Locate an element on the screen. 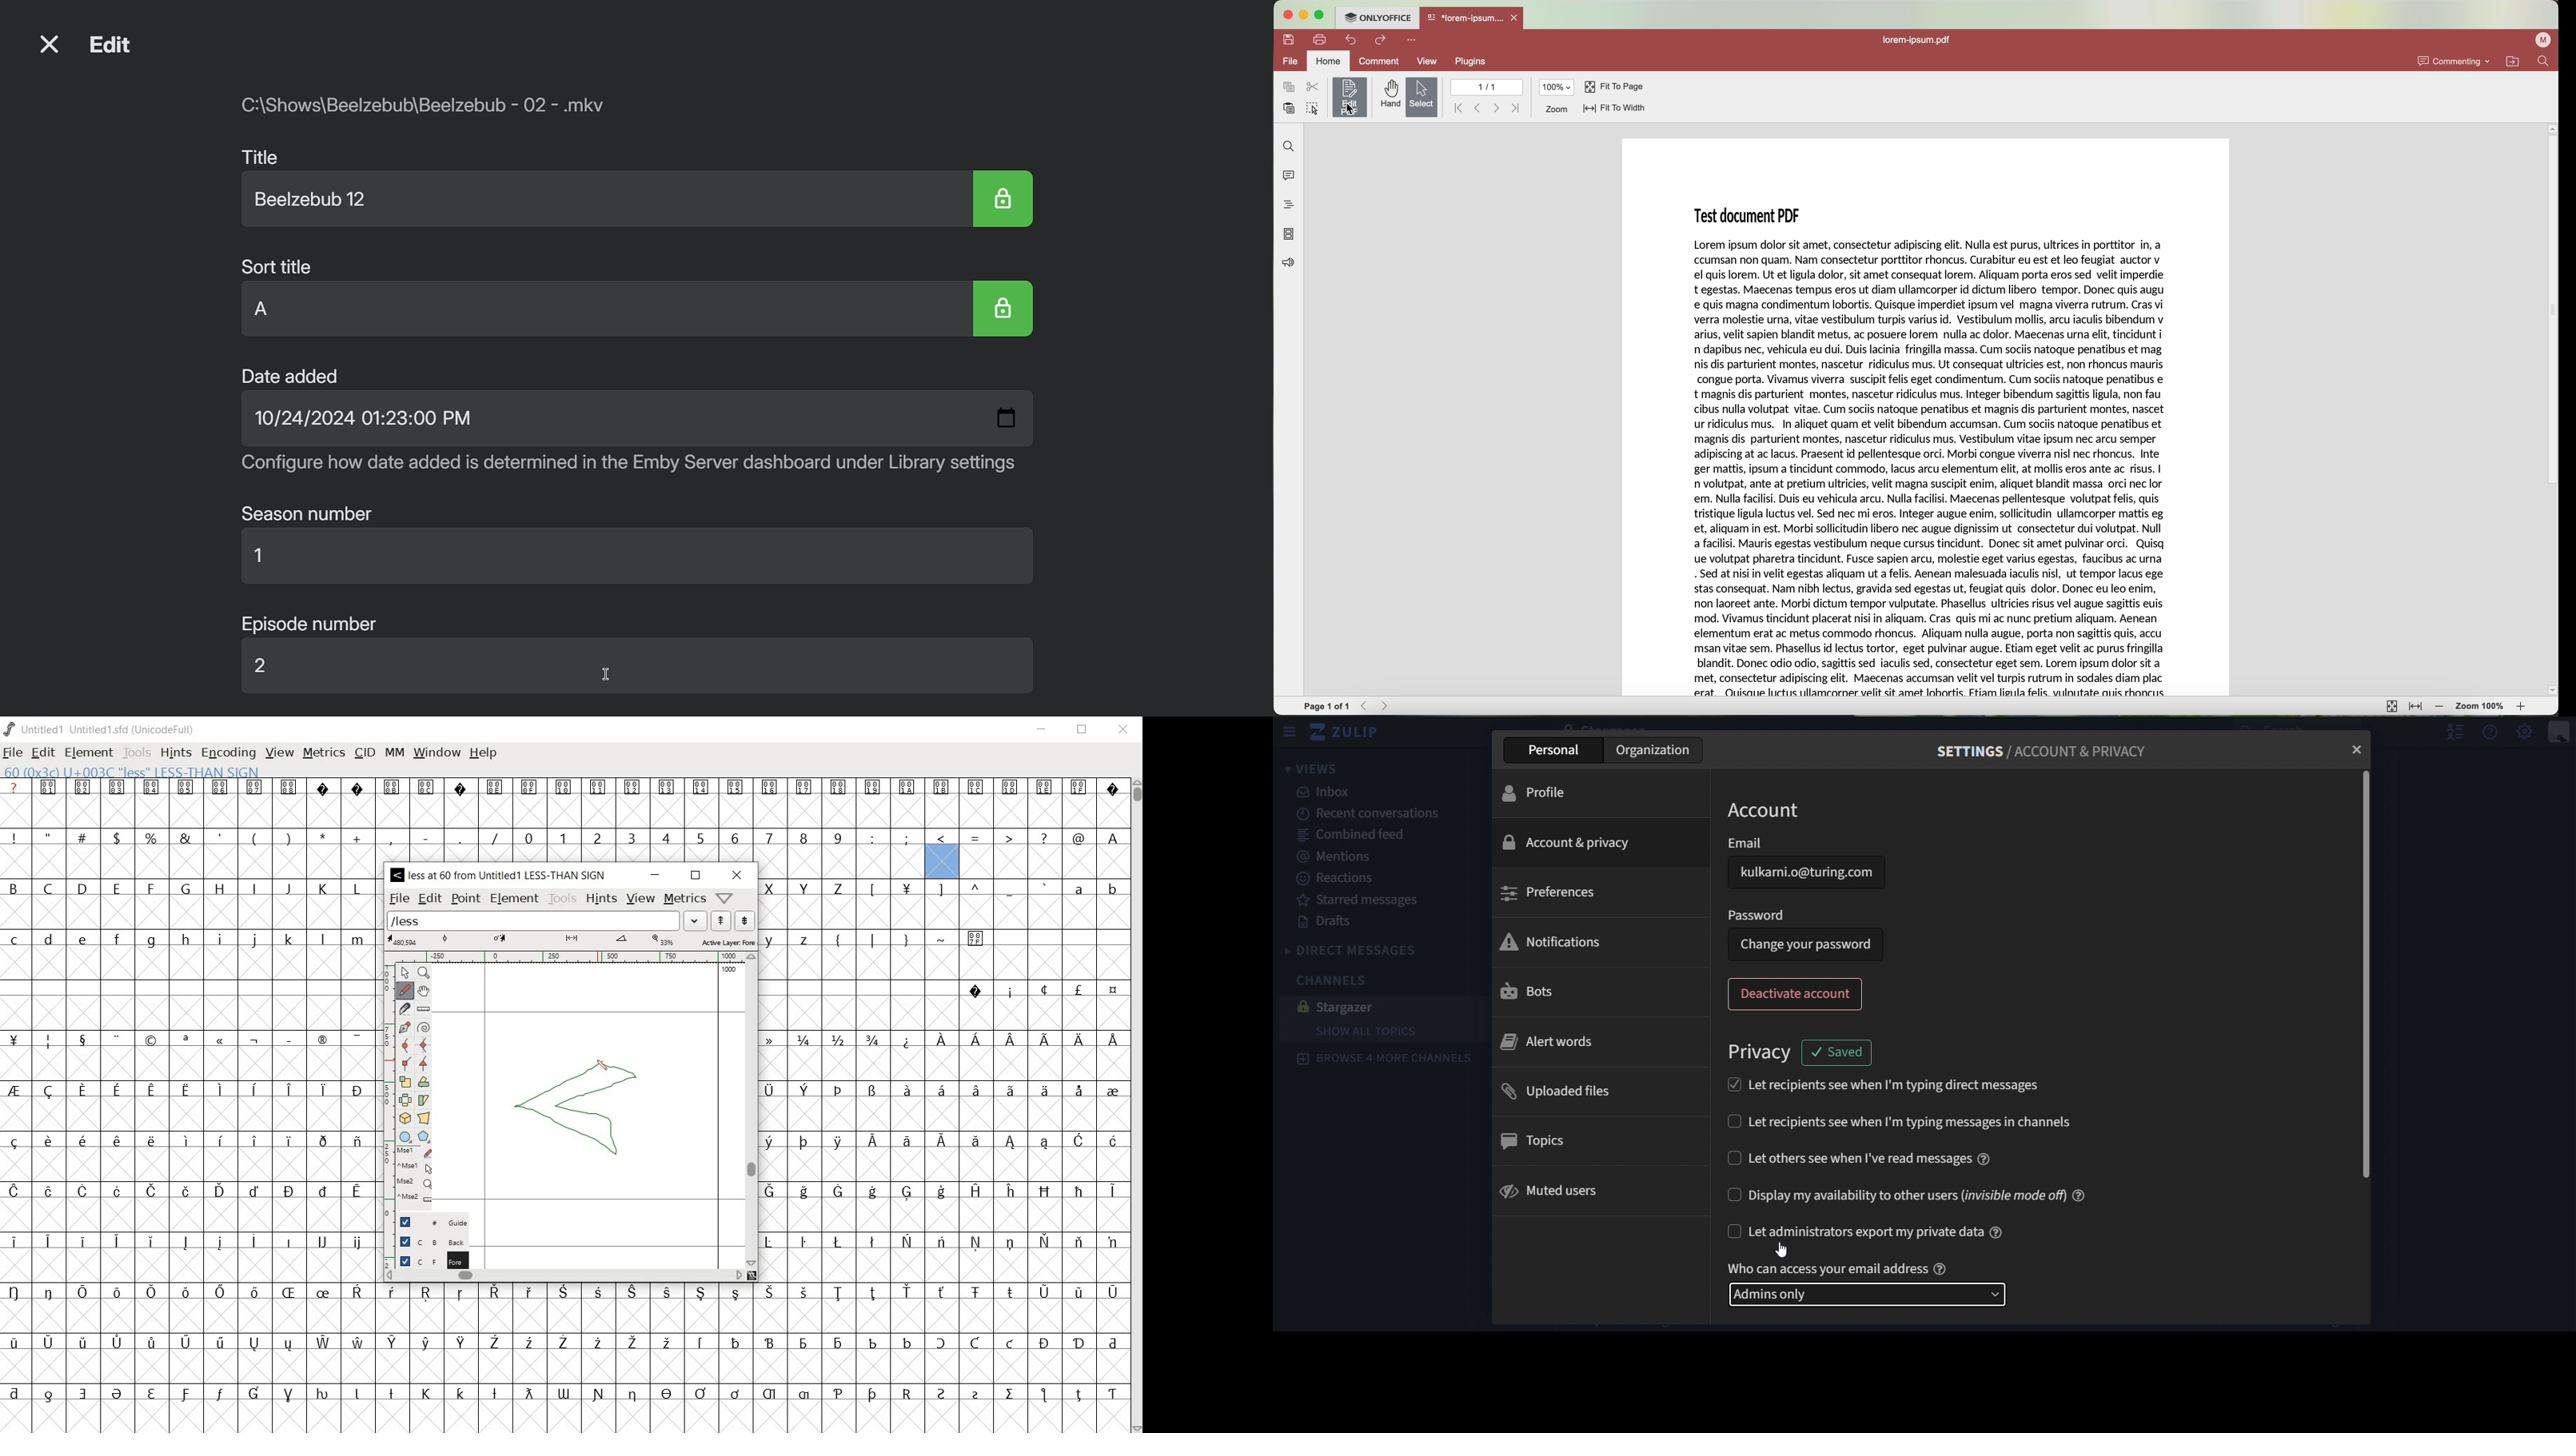  inbox is located at coordinates (1328, 794).